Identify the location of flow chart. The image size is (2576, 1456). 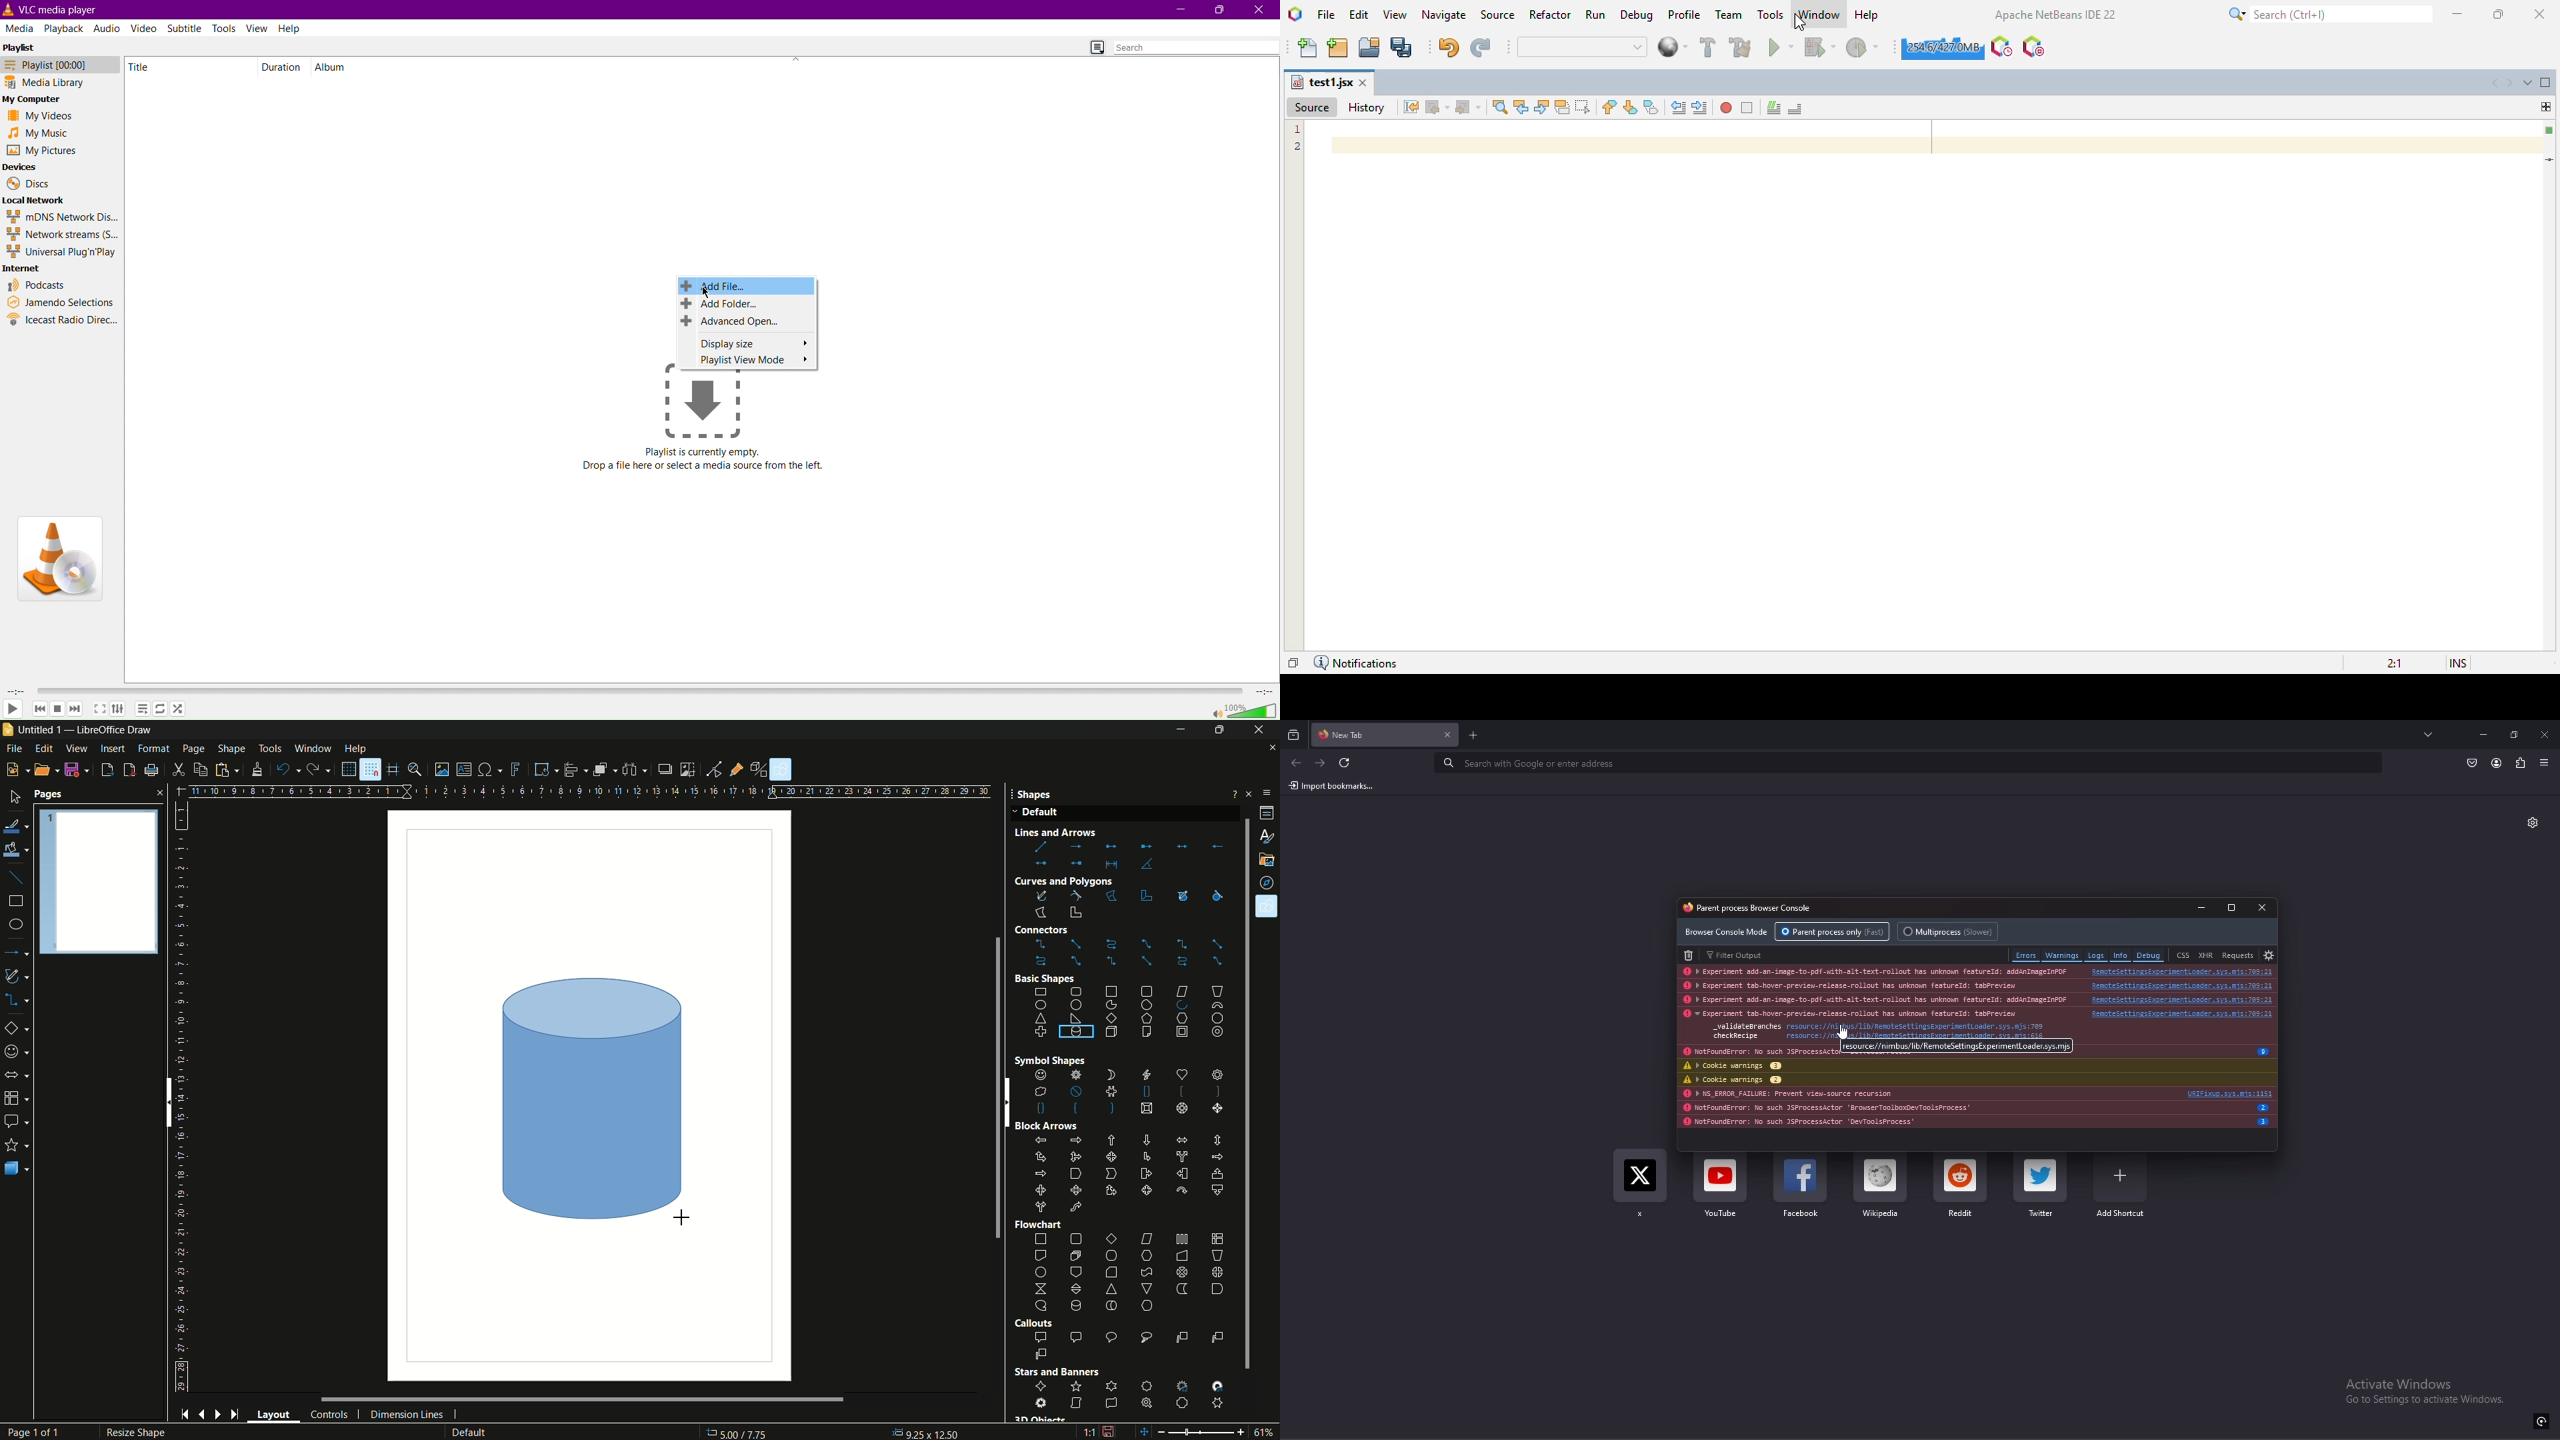
(19, 1098).